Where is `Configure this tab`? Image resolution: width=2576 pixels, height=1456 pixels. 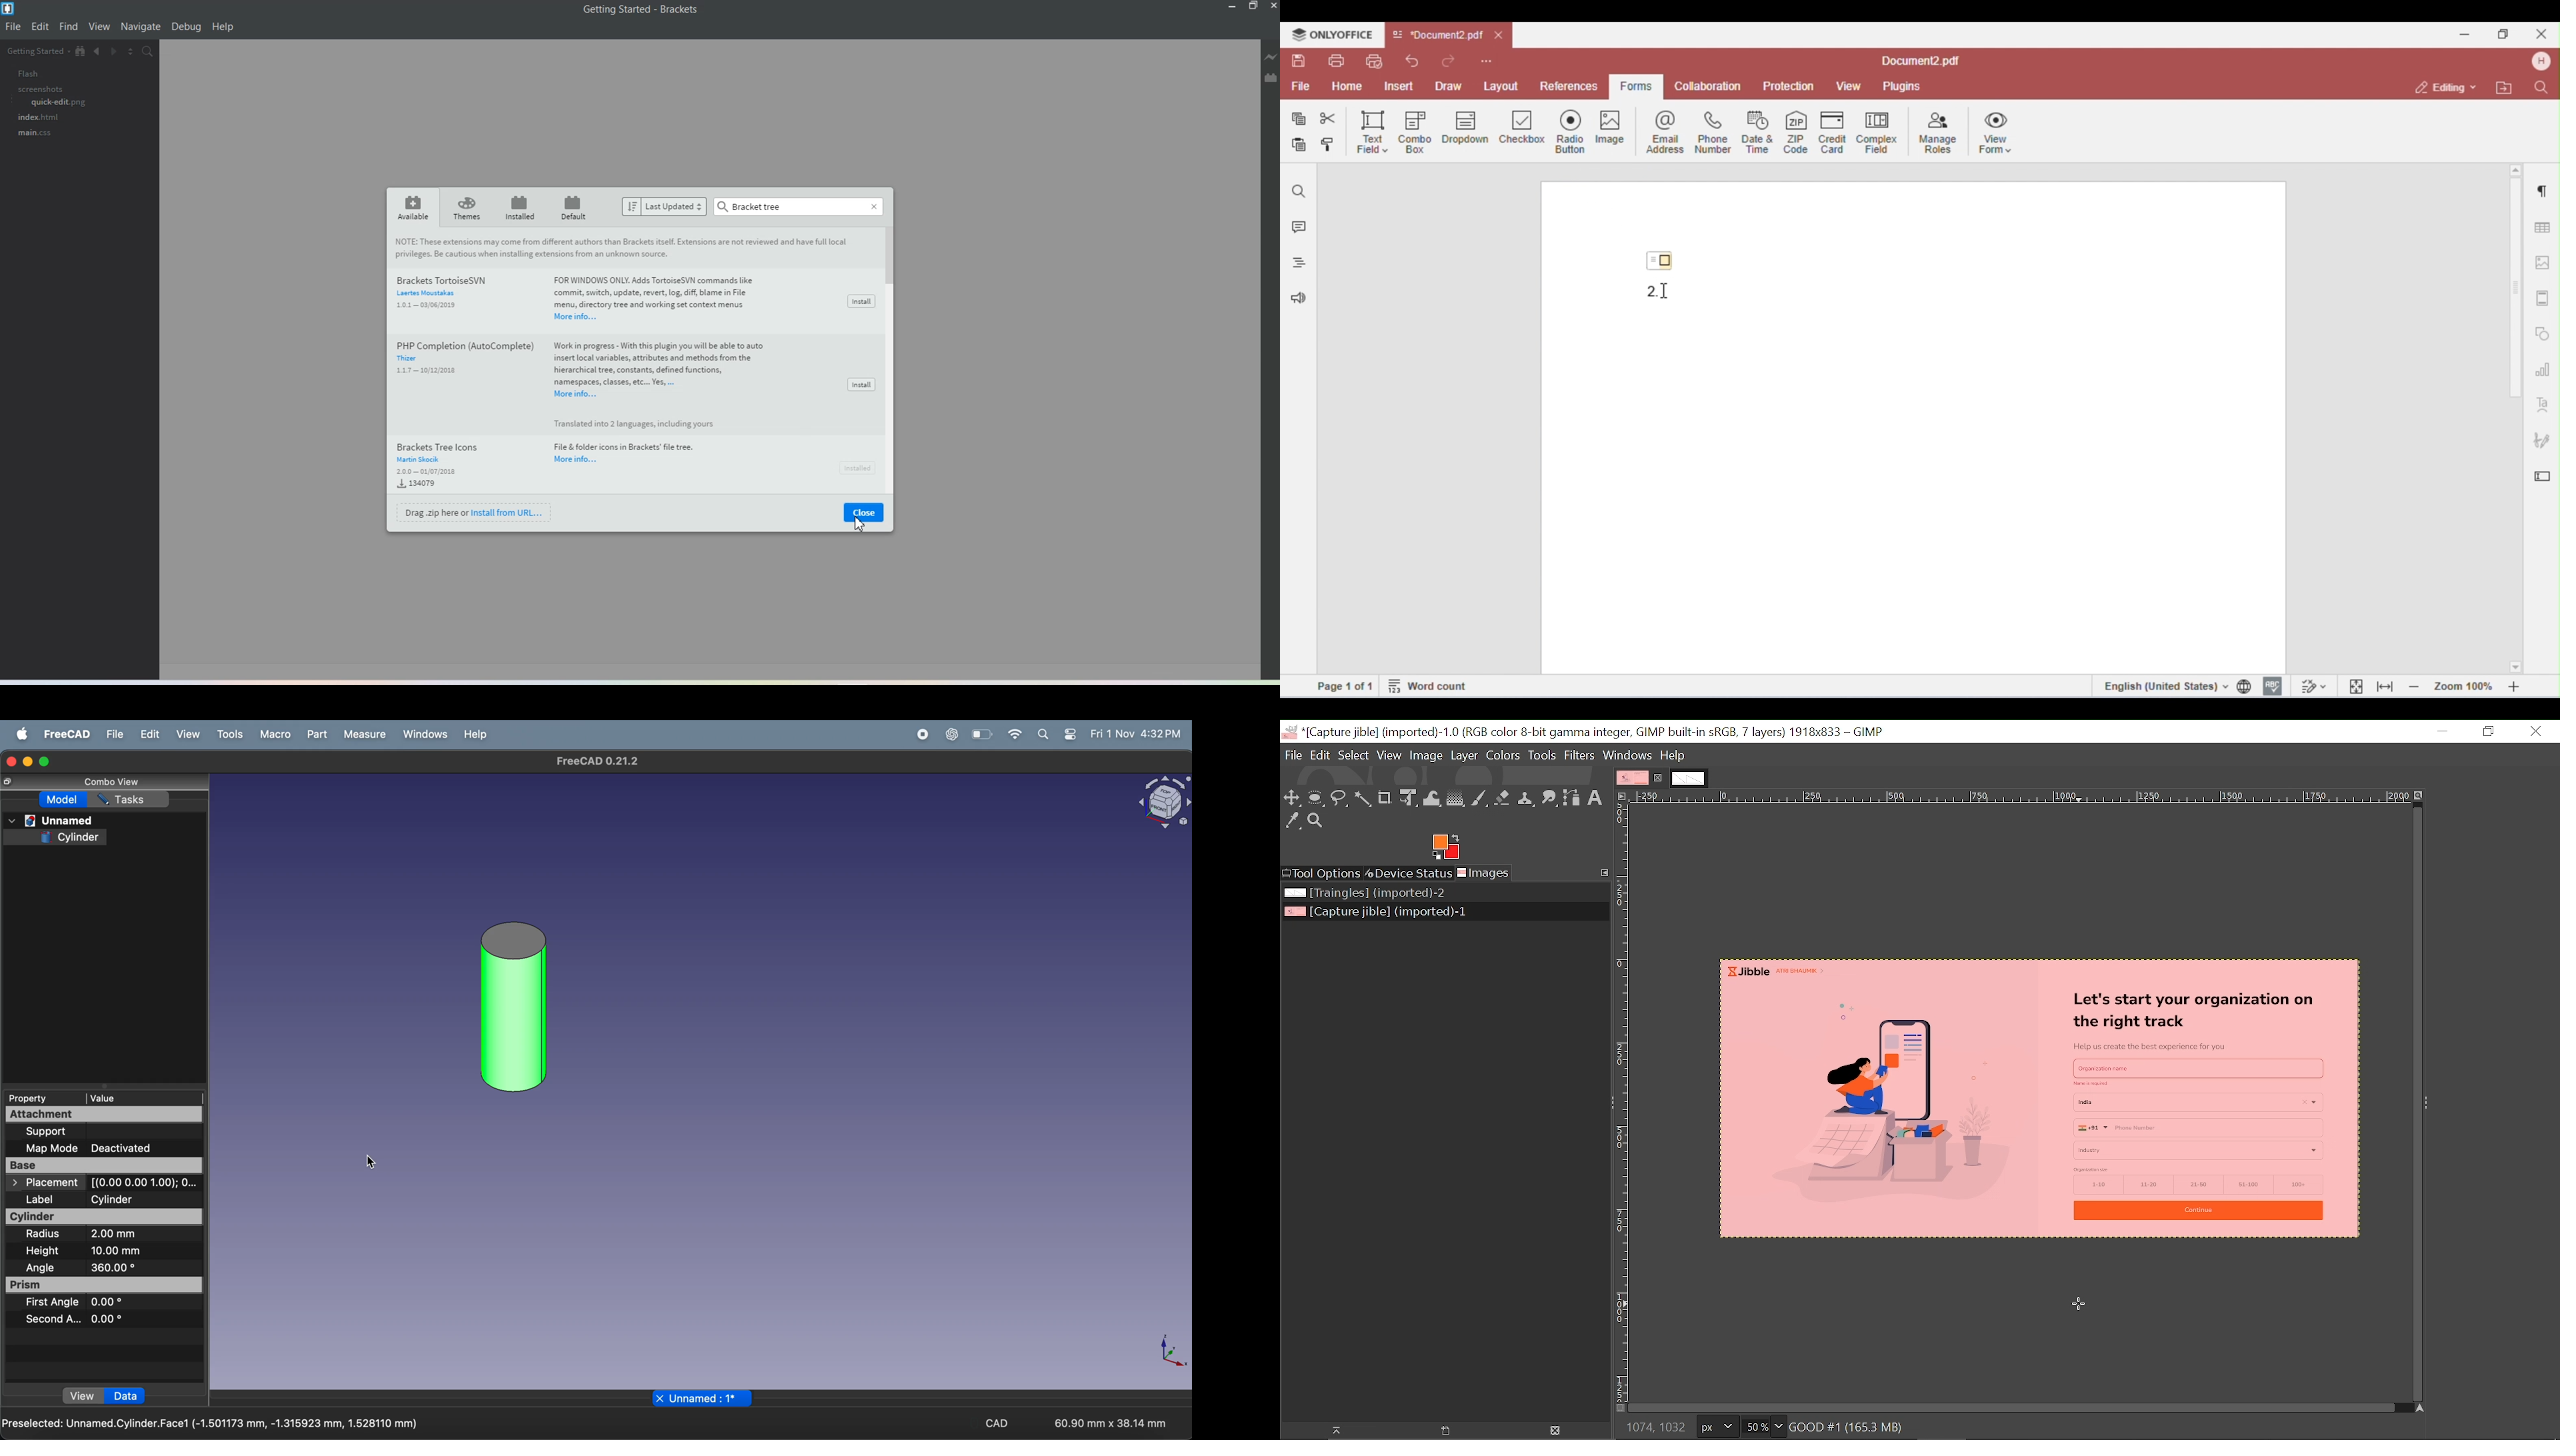
Configure this tab is located at coordinates (1602, 872).